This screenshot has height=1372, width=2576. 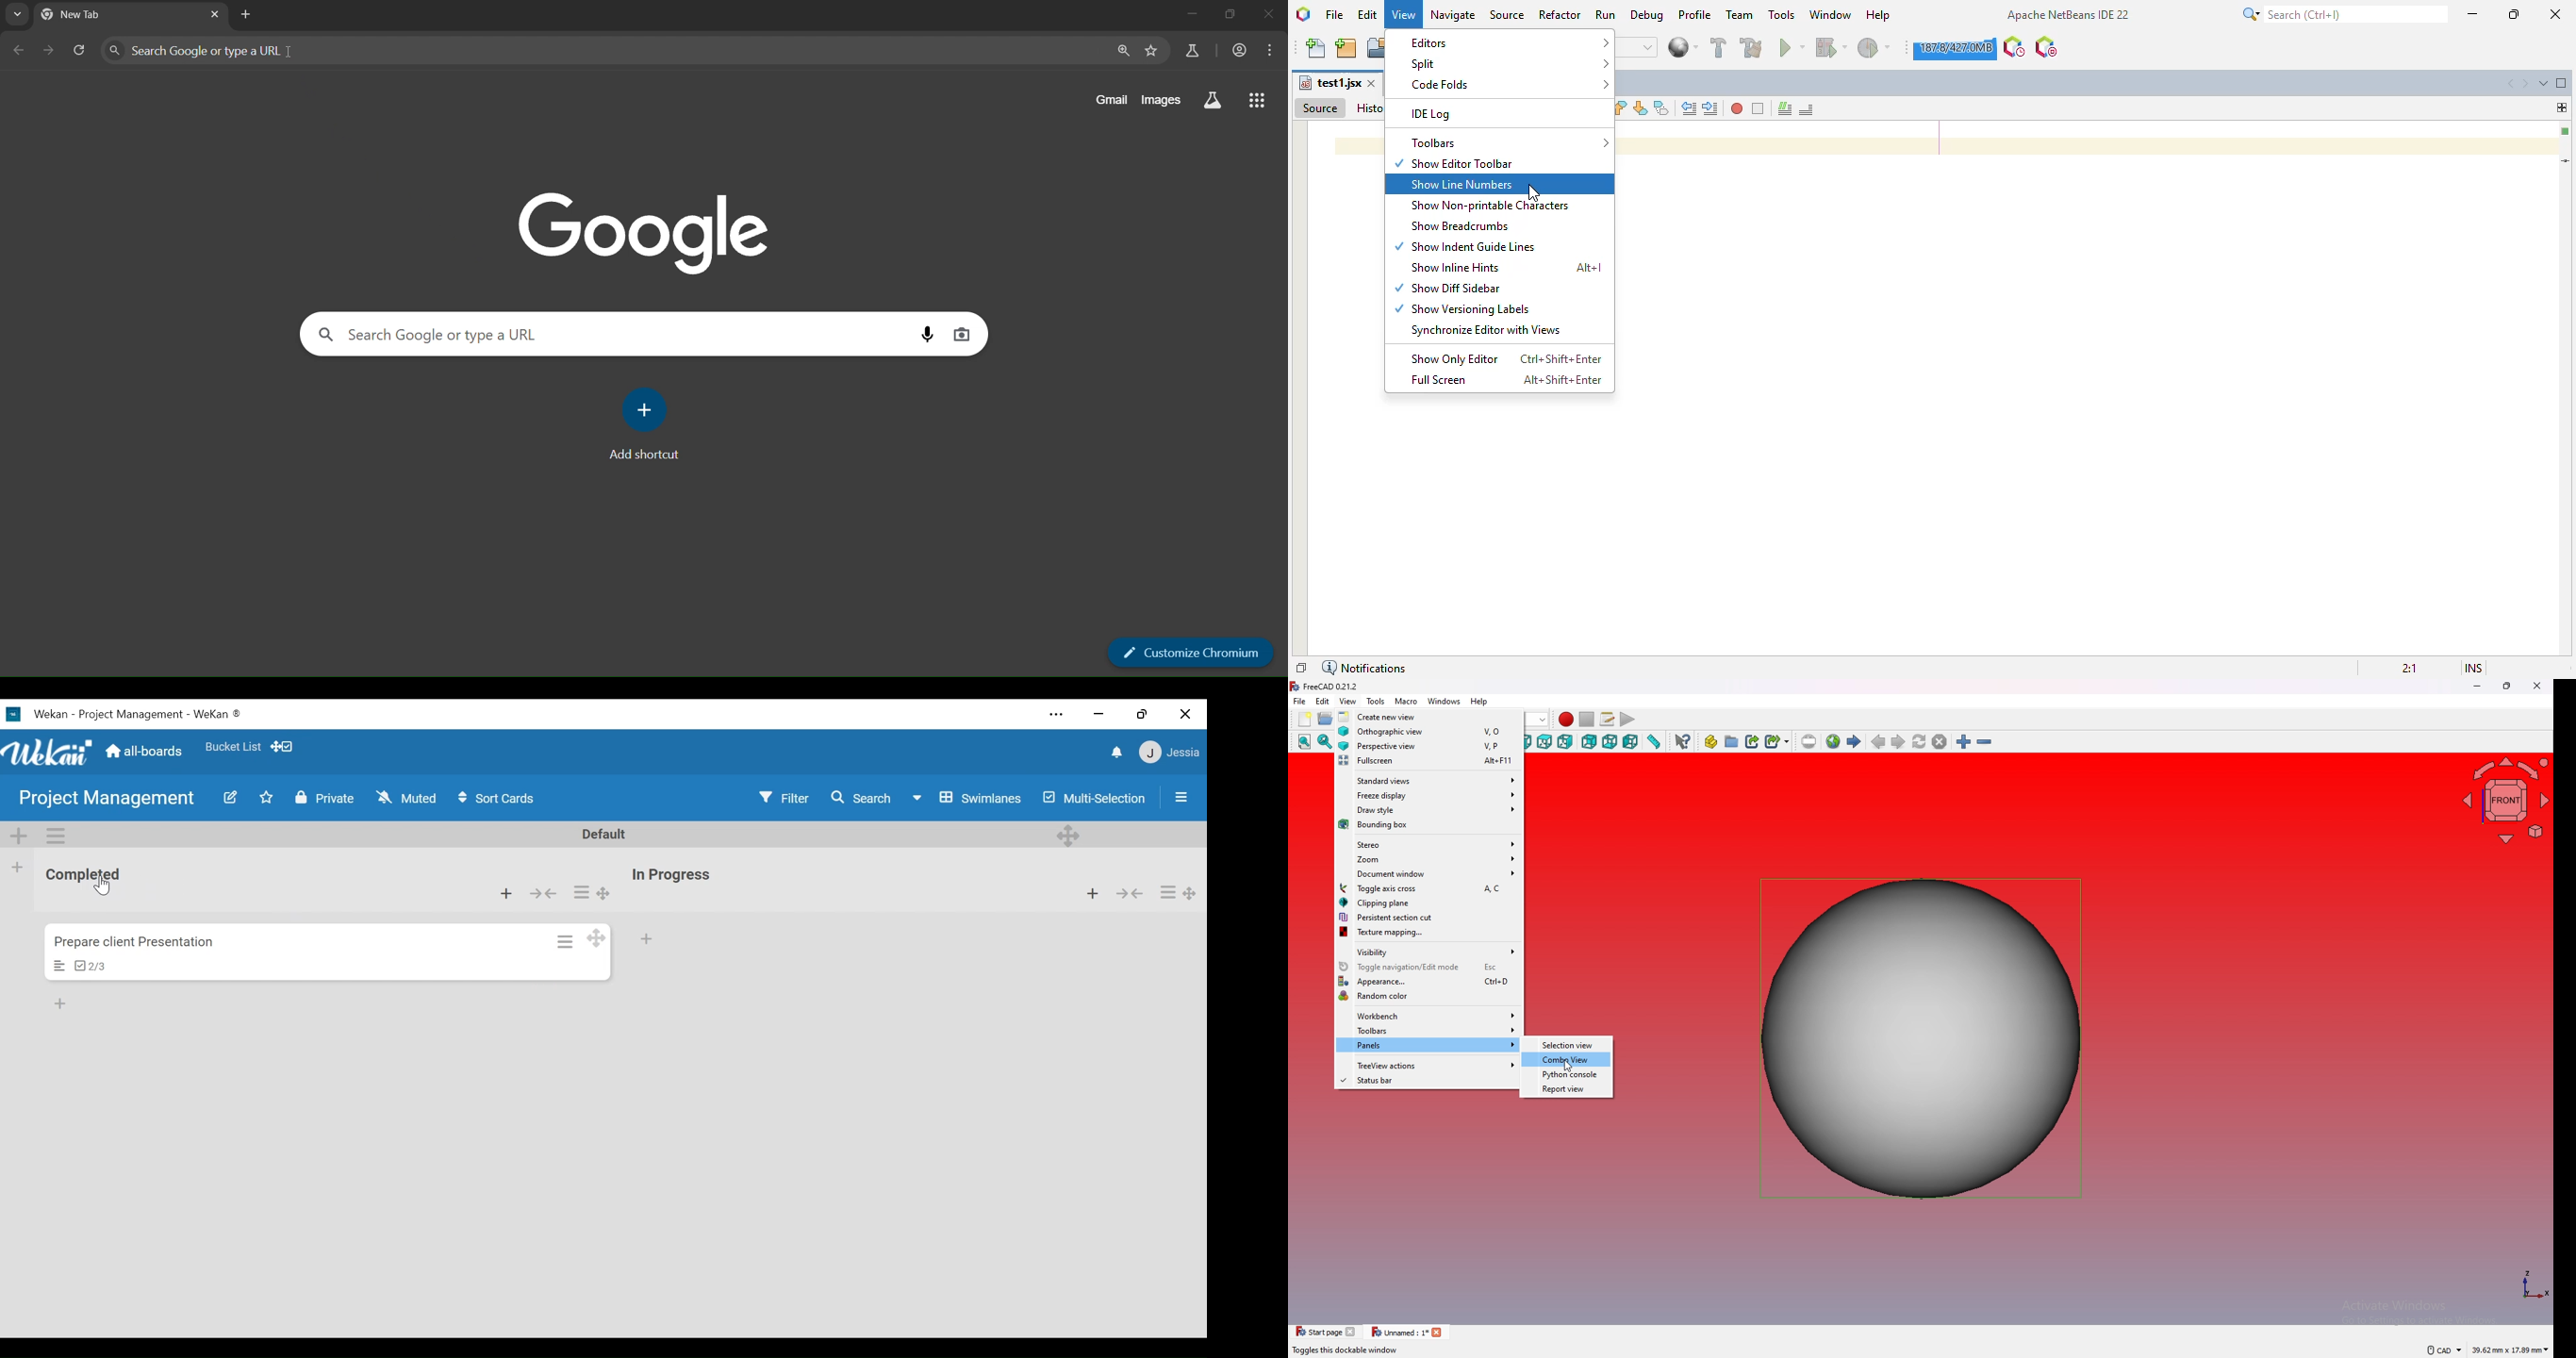 I want to click on refresh webpage, so click(x=1919, y=741).